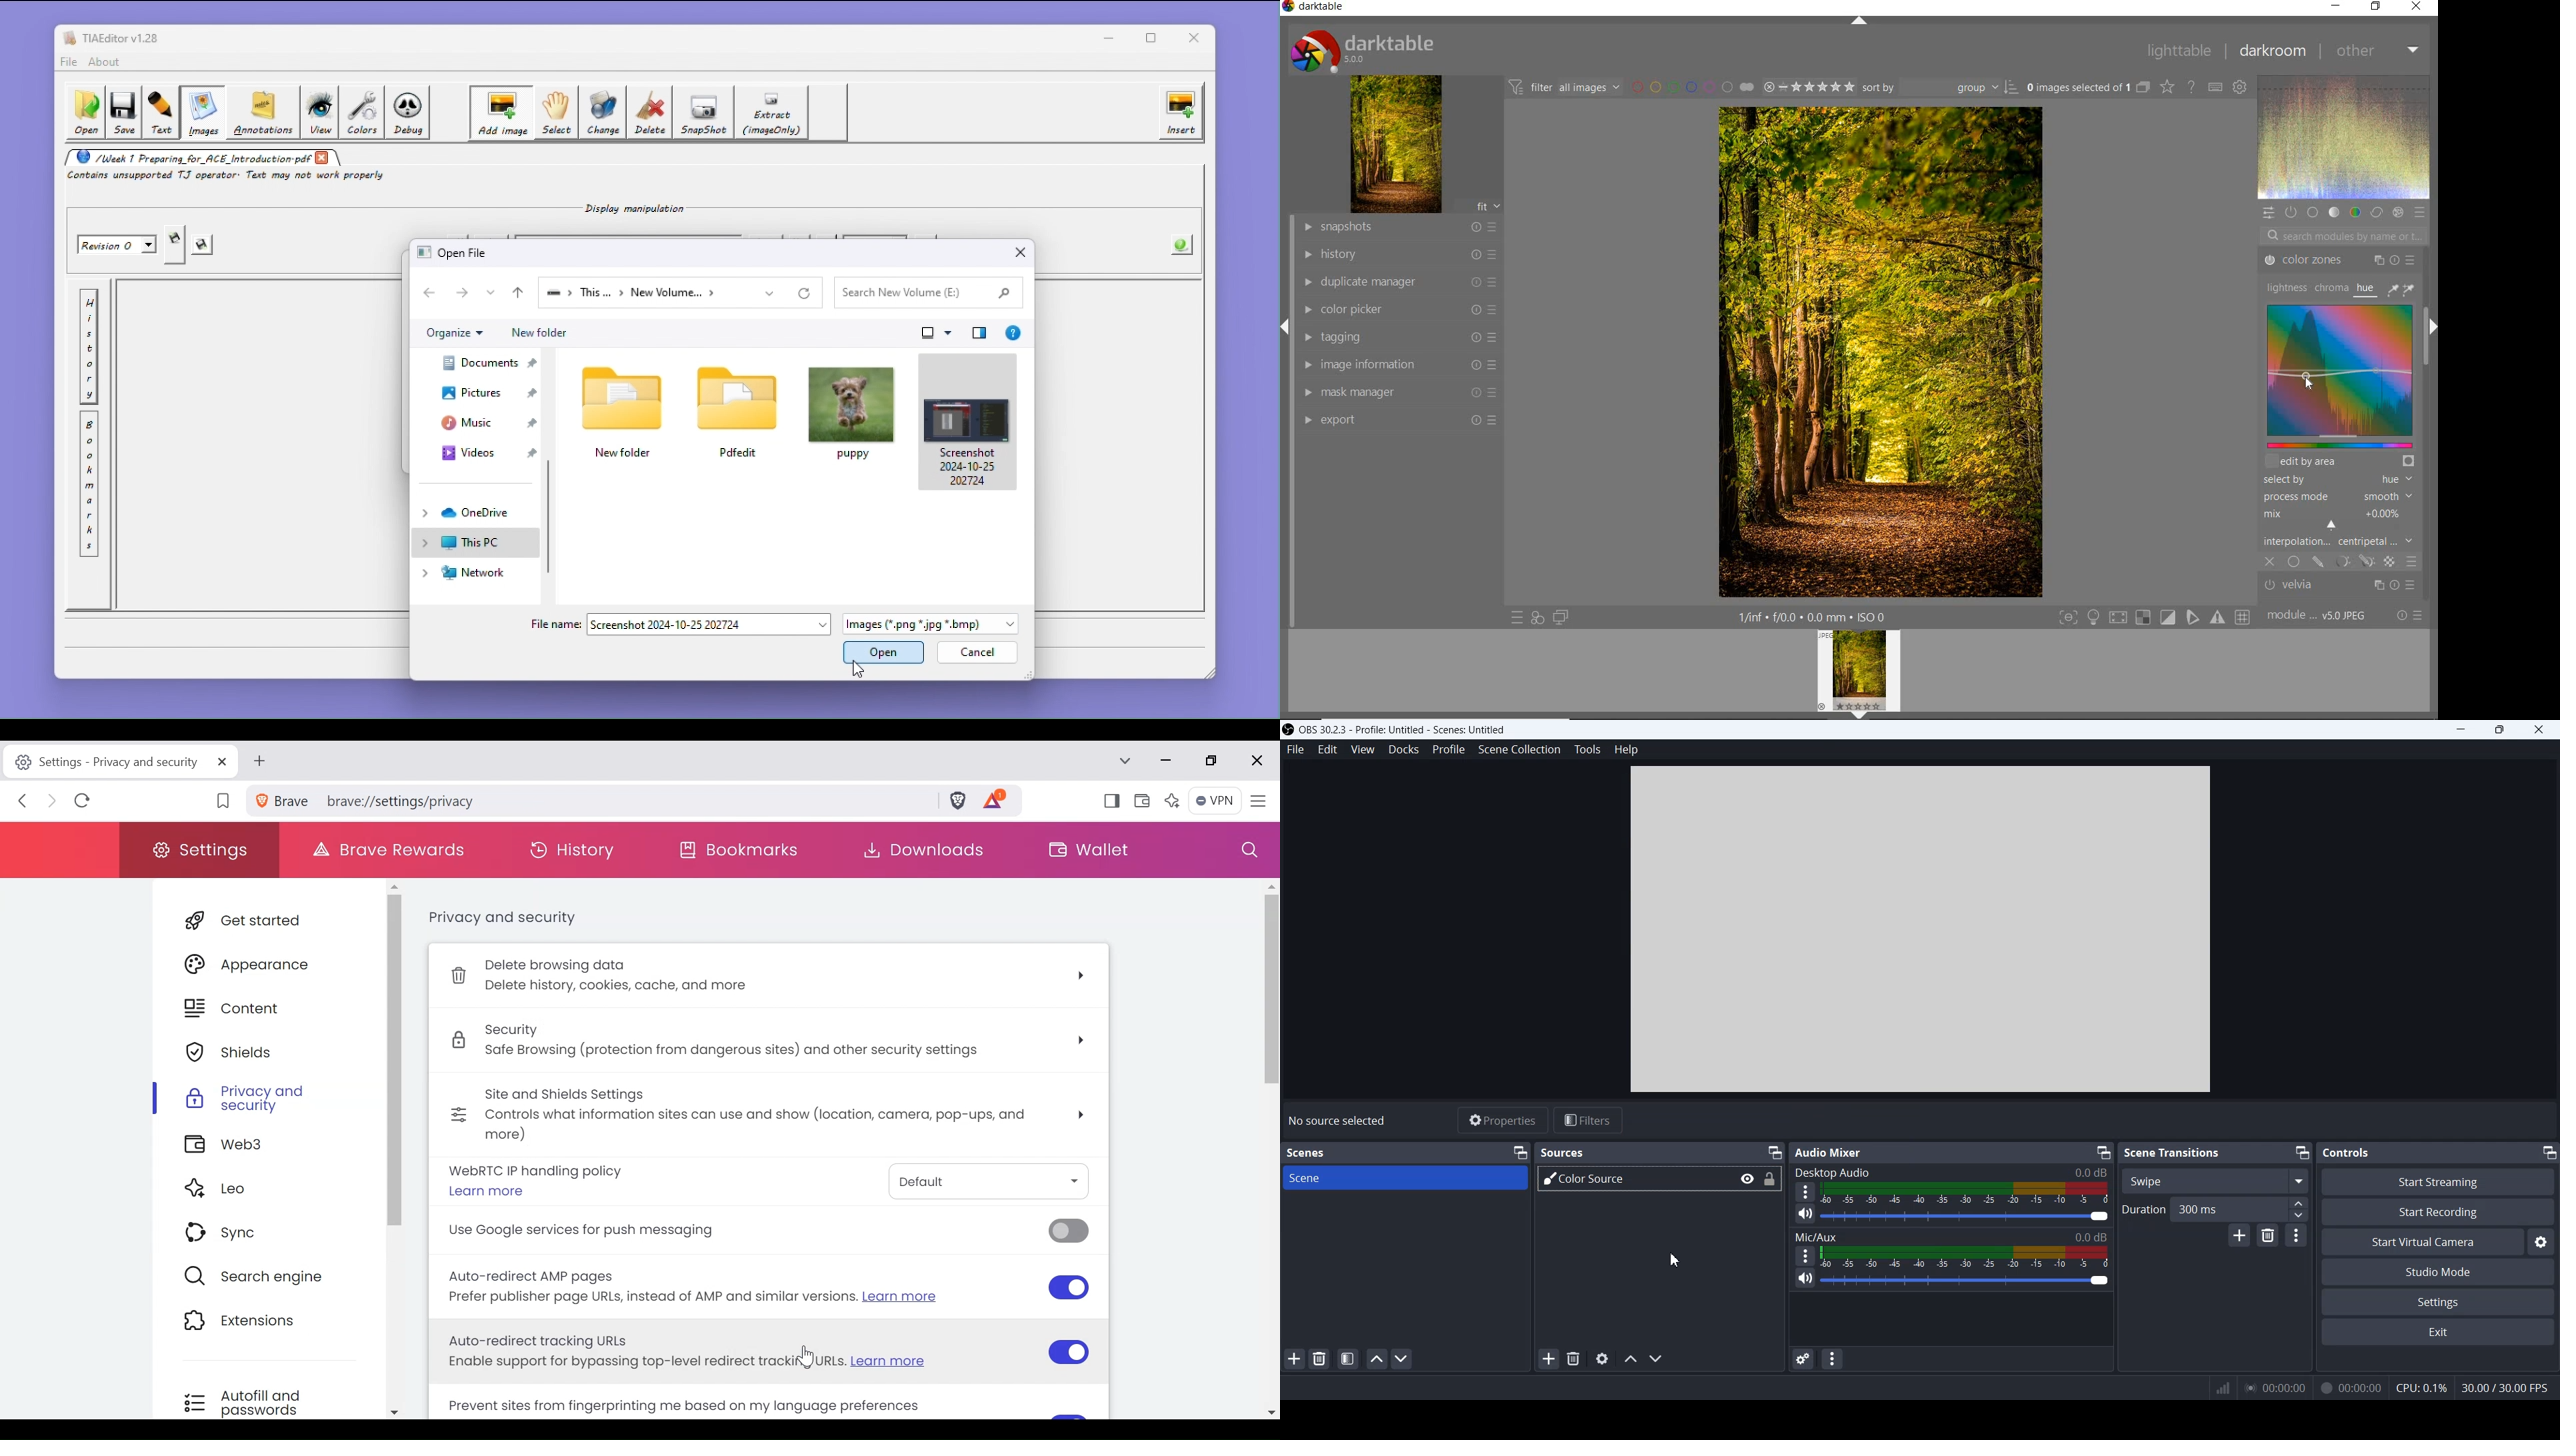 This screenshot has height=1456, width=2576. I want to click on Move source Up, so click(1630, 1359).